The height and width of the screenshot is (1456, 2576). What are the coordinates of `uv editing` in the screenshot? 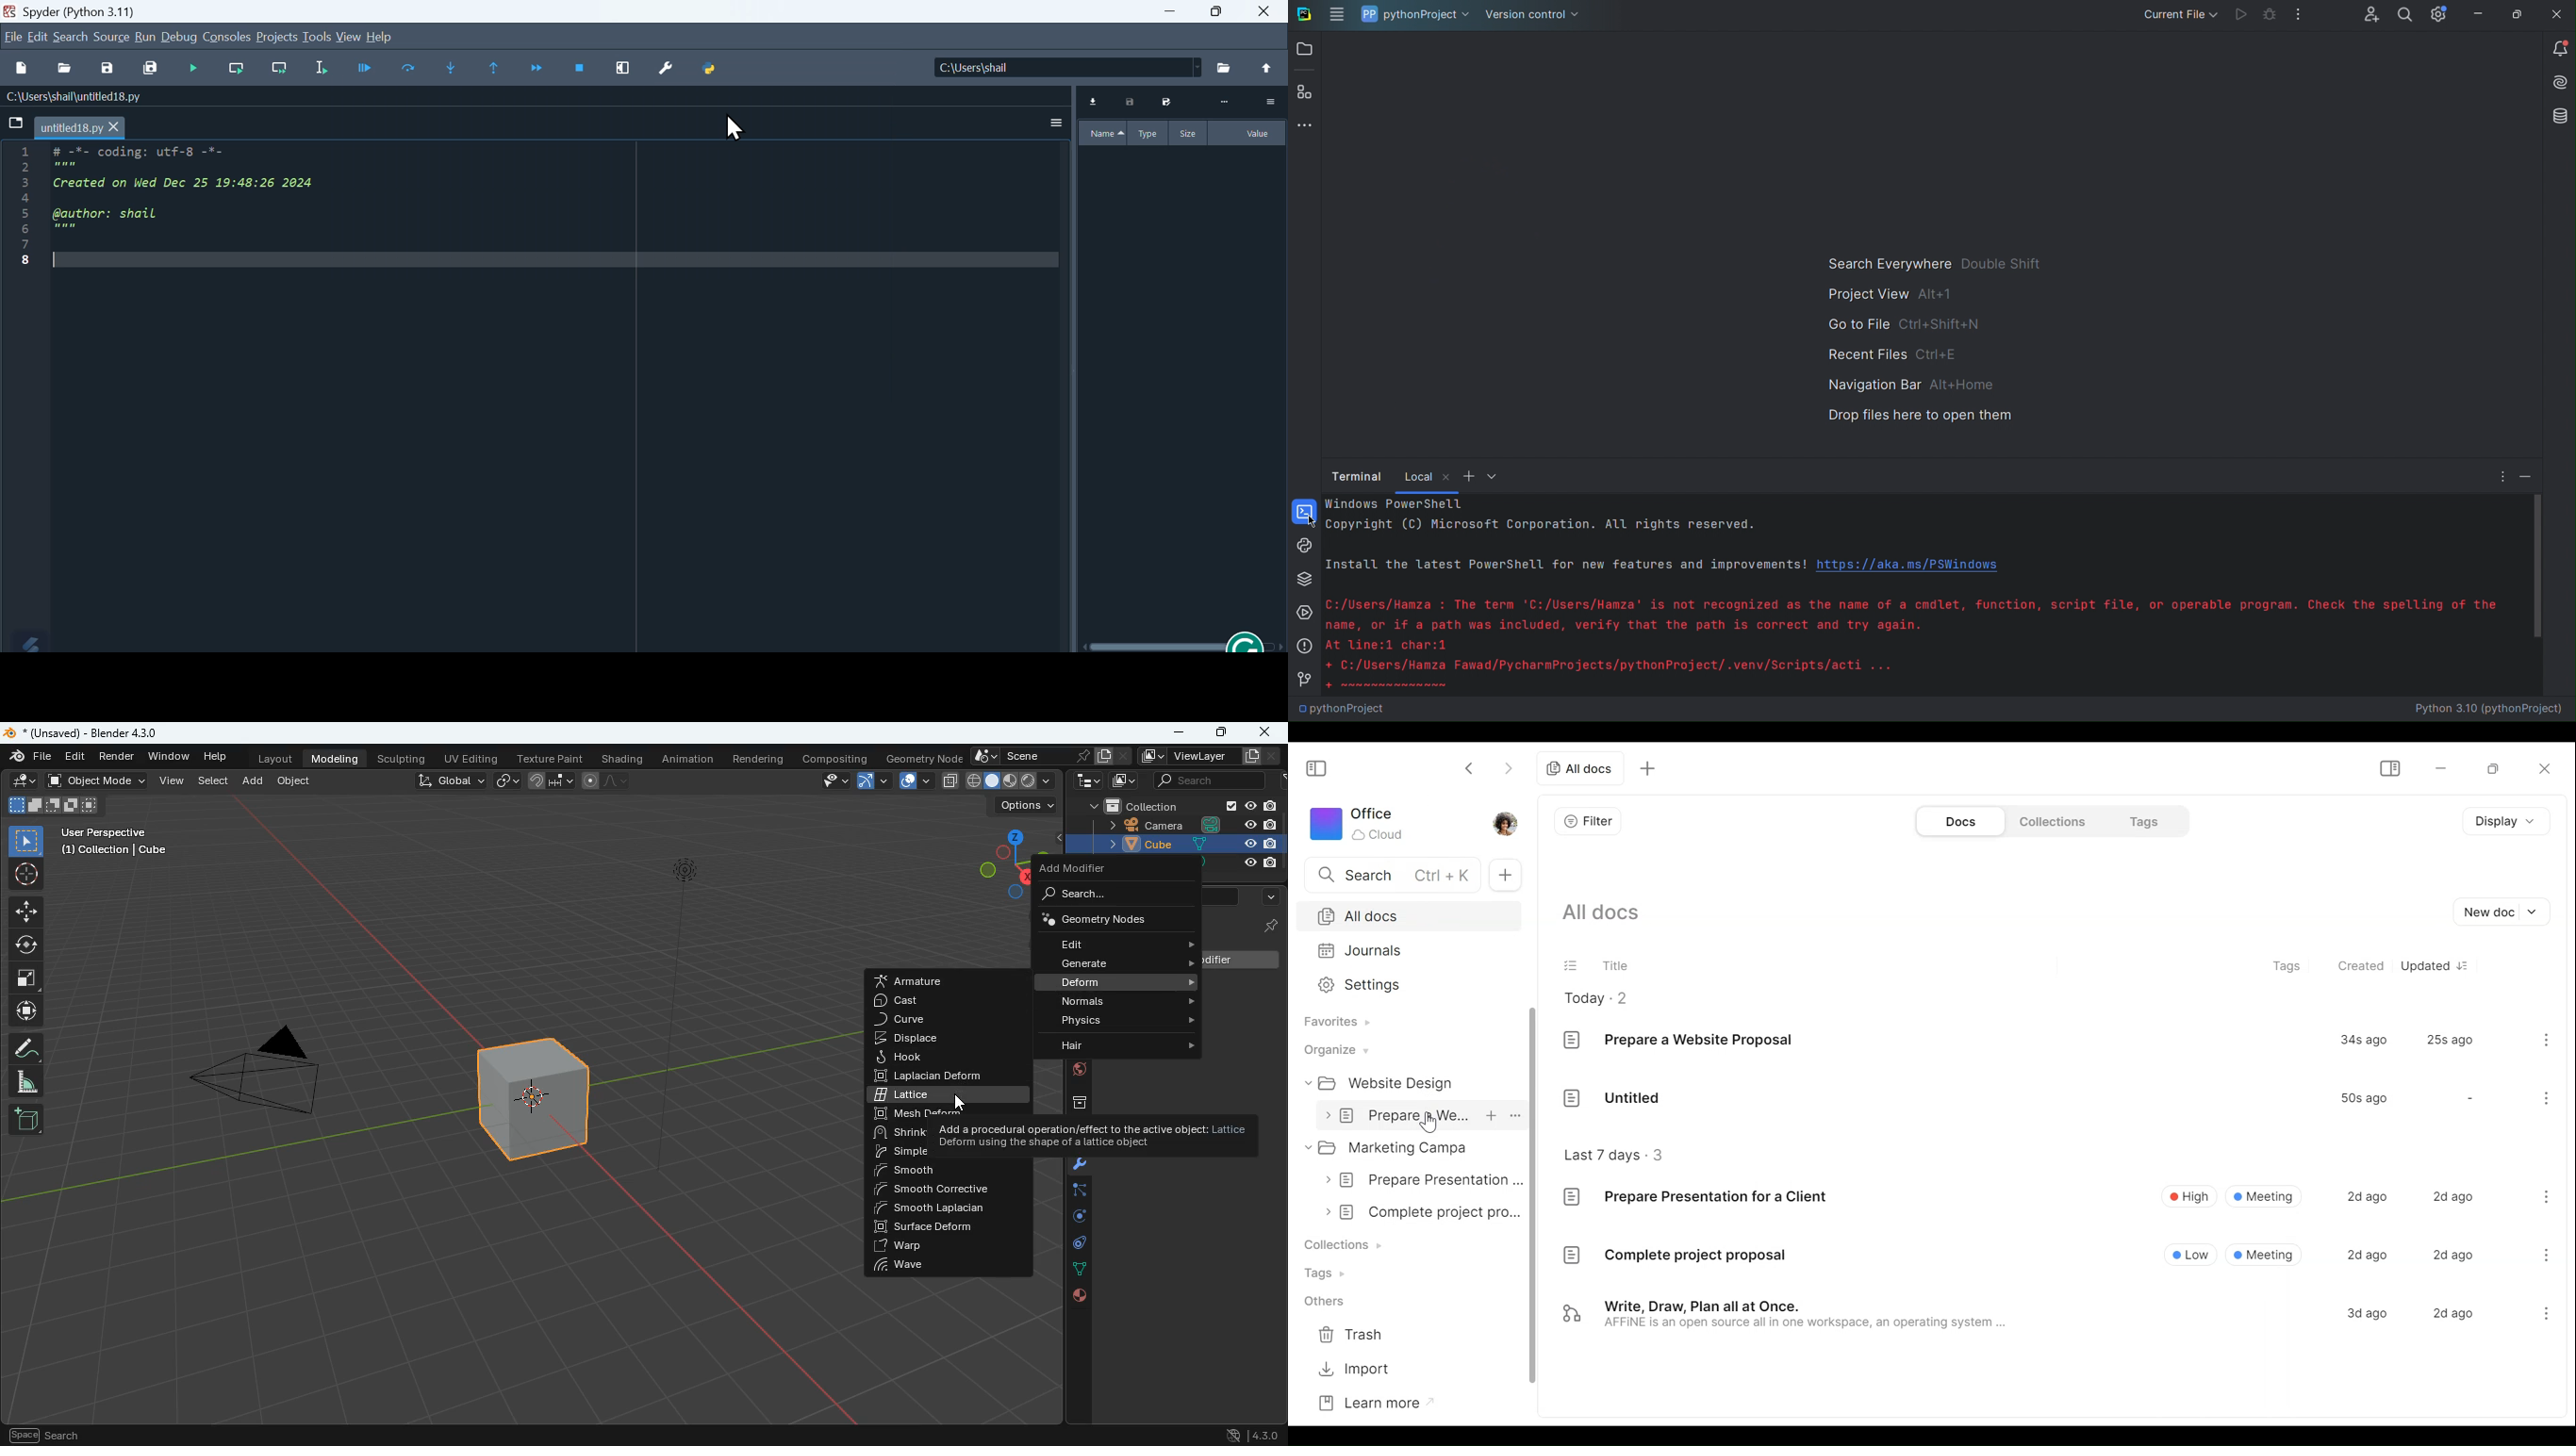 It's located at (471, 757).